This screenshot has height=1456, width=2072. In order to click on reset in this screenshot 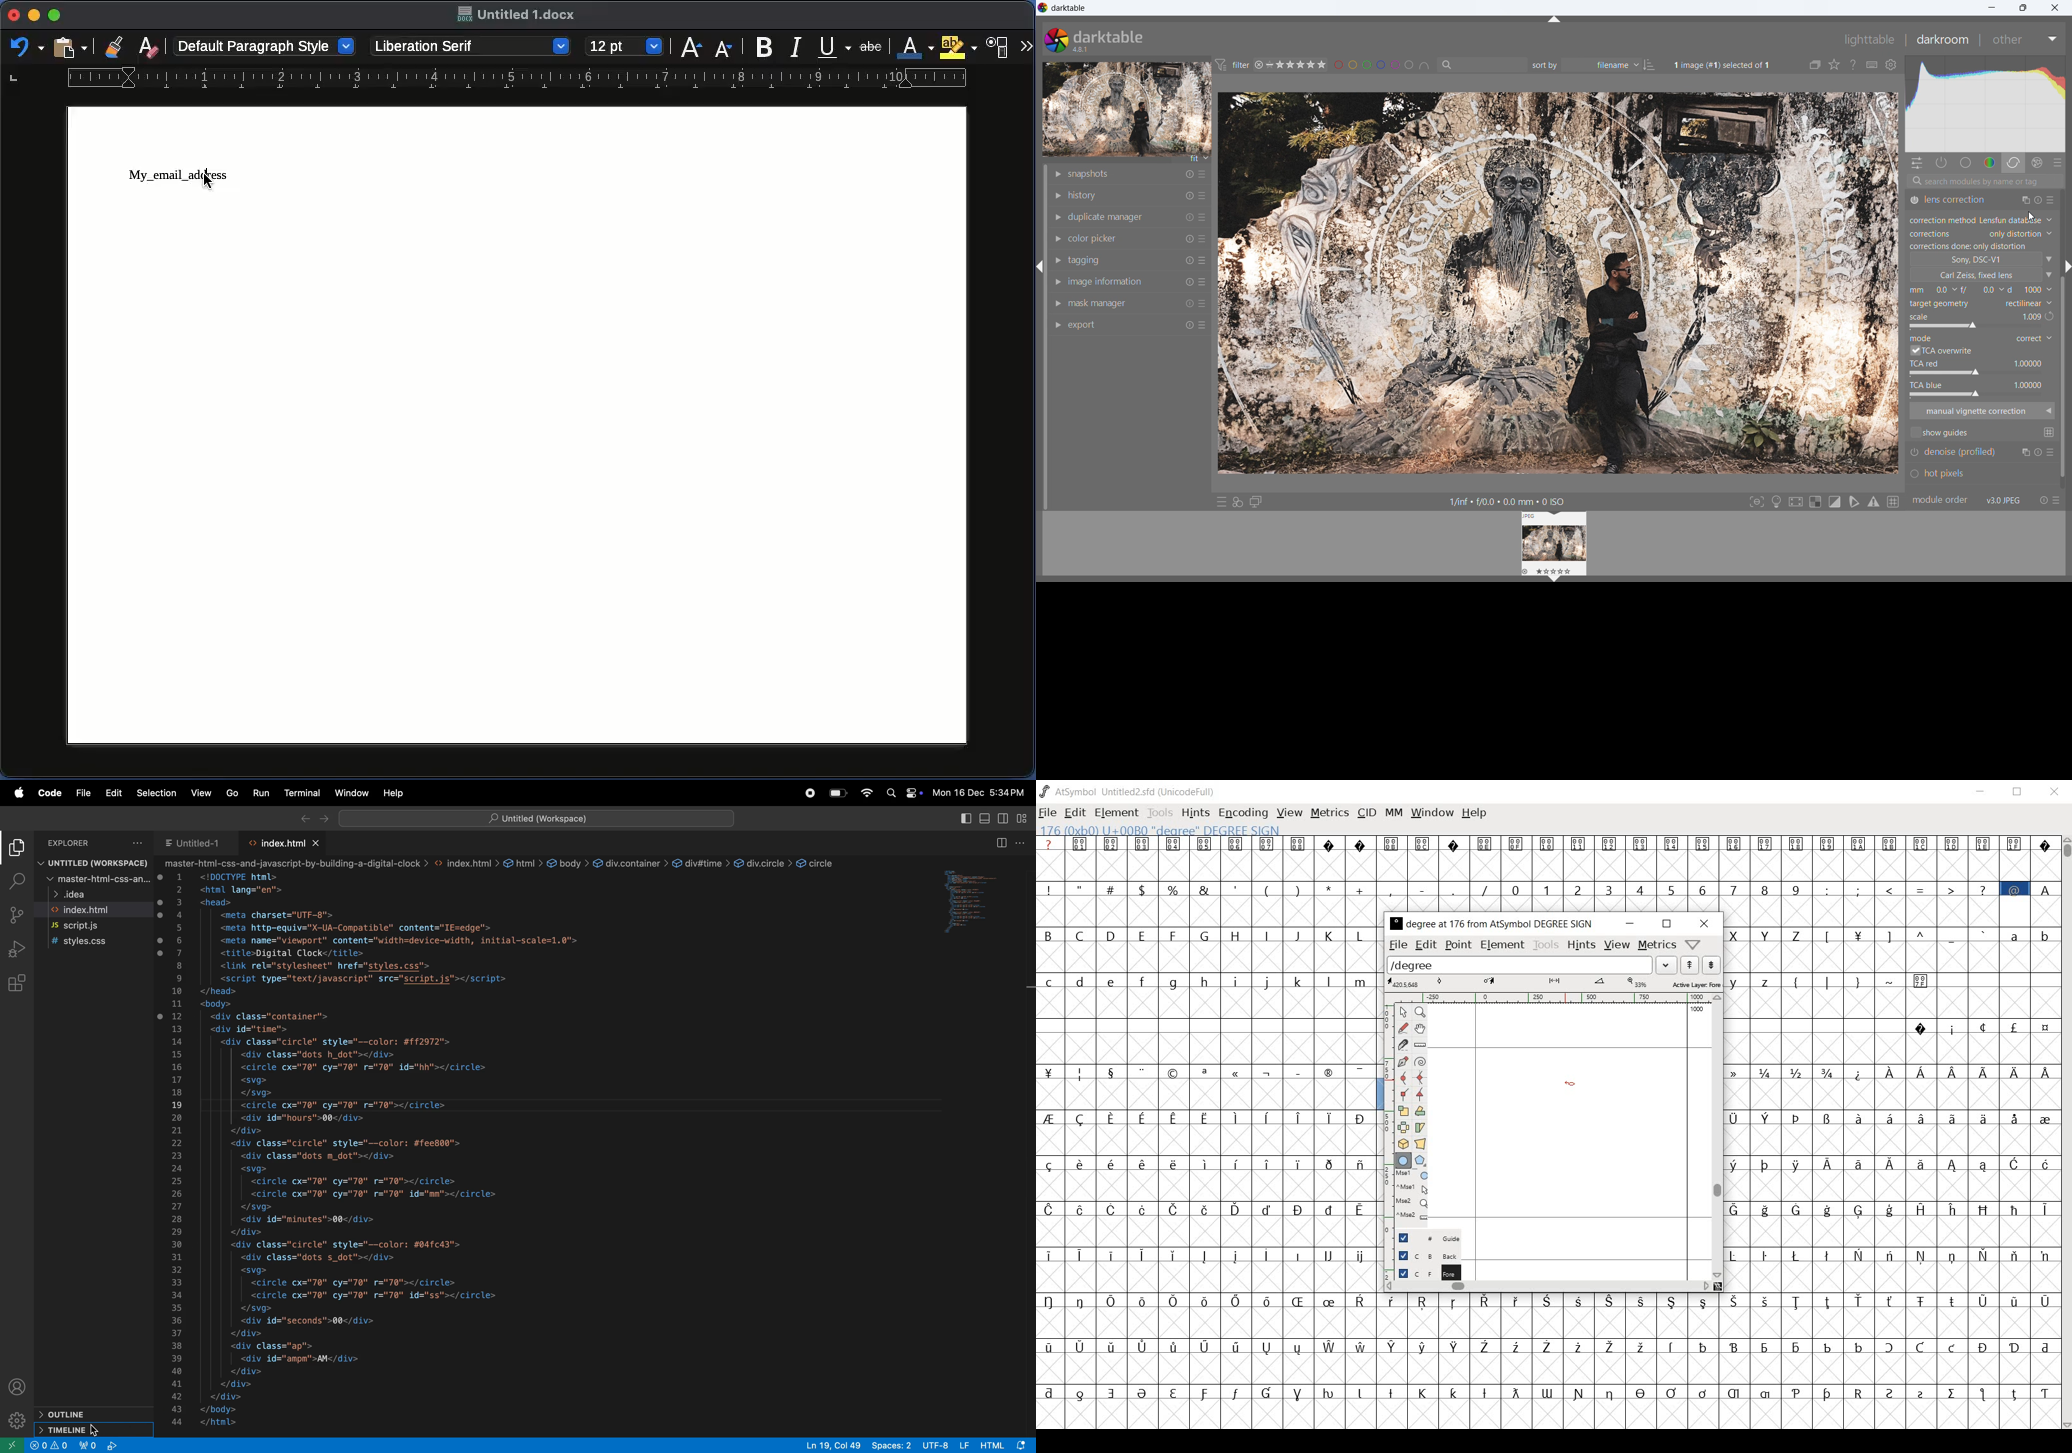, I will do `click(1189, 174)`.